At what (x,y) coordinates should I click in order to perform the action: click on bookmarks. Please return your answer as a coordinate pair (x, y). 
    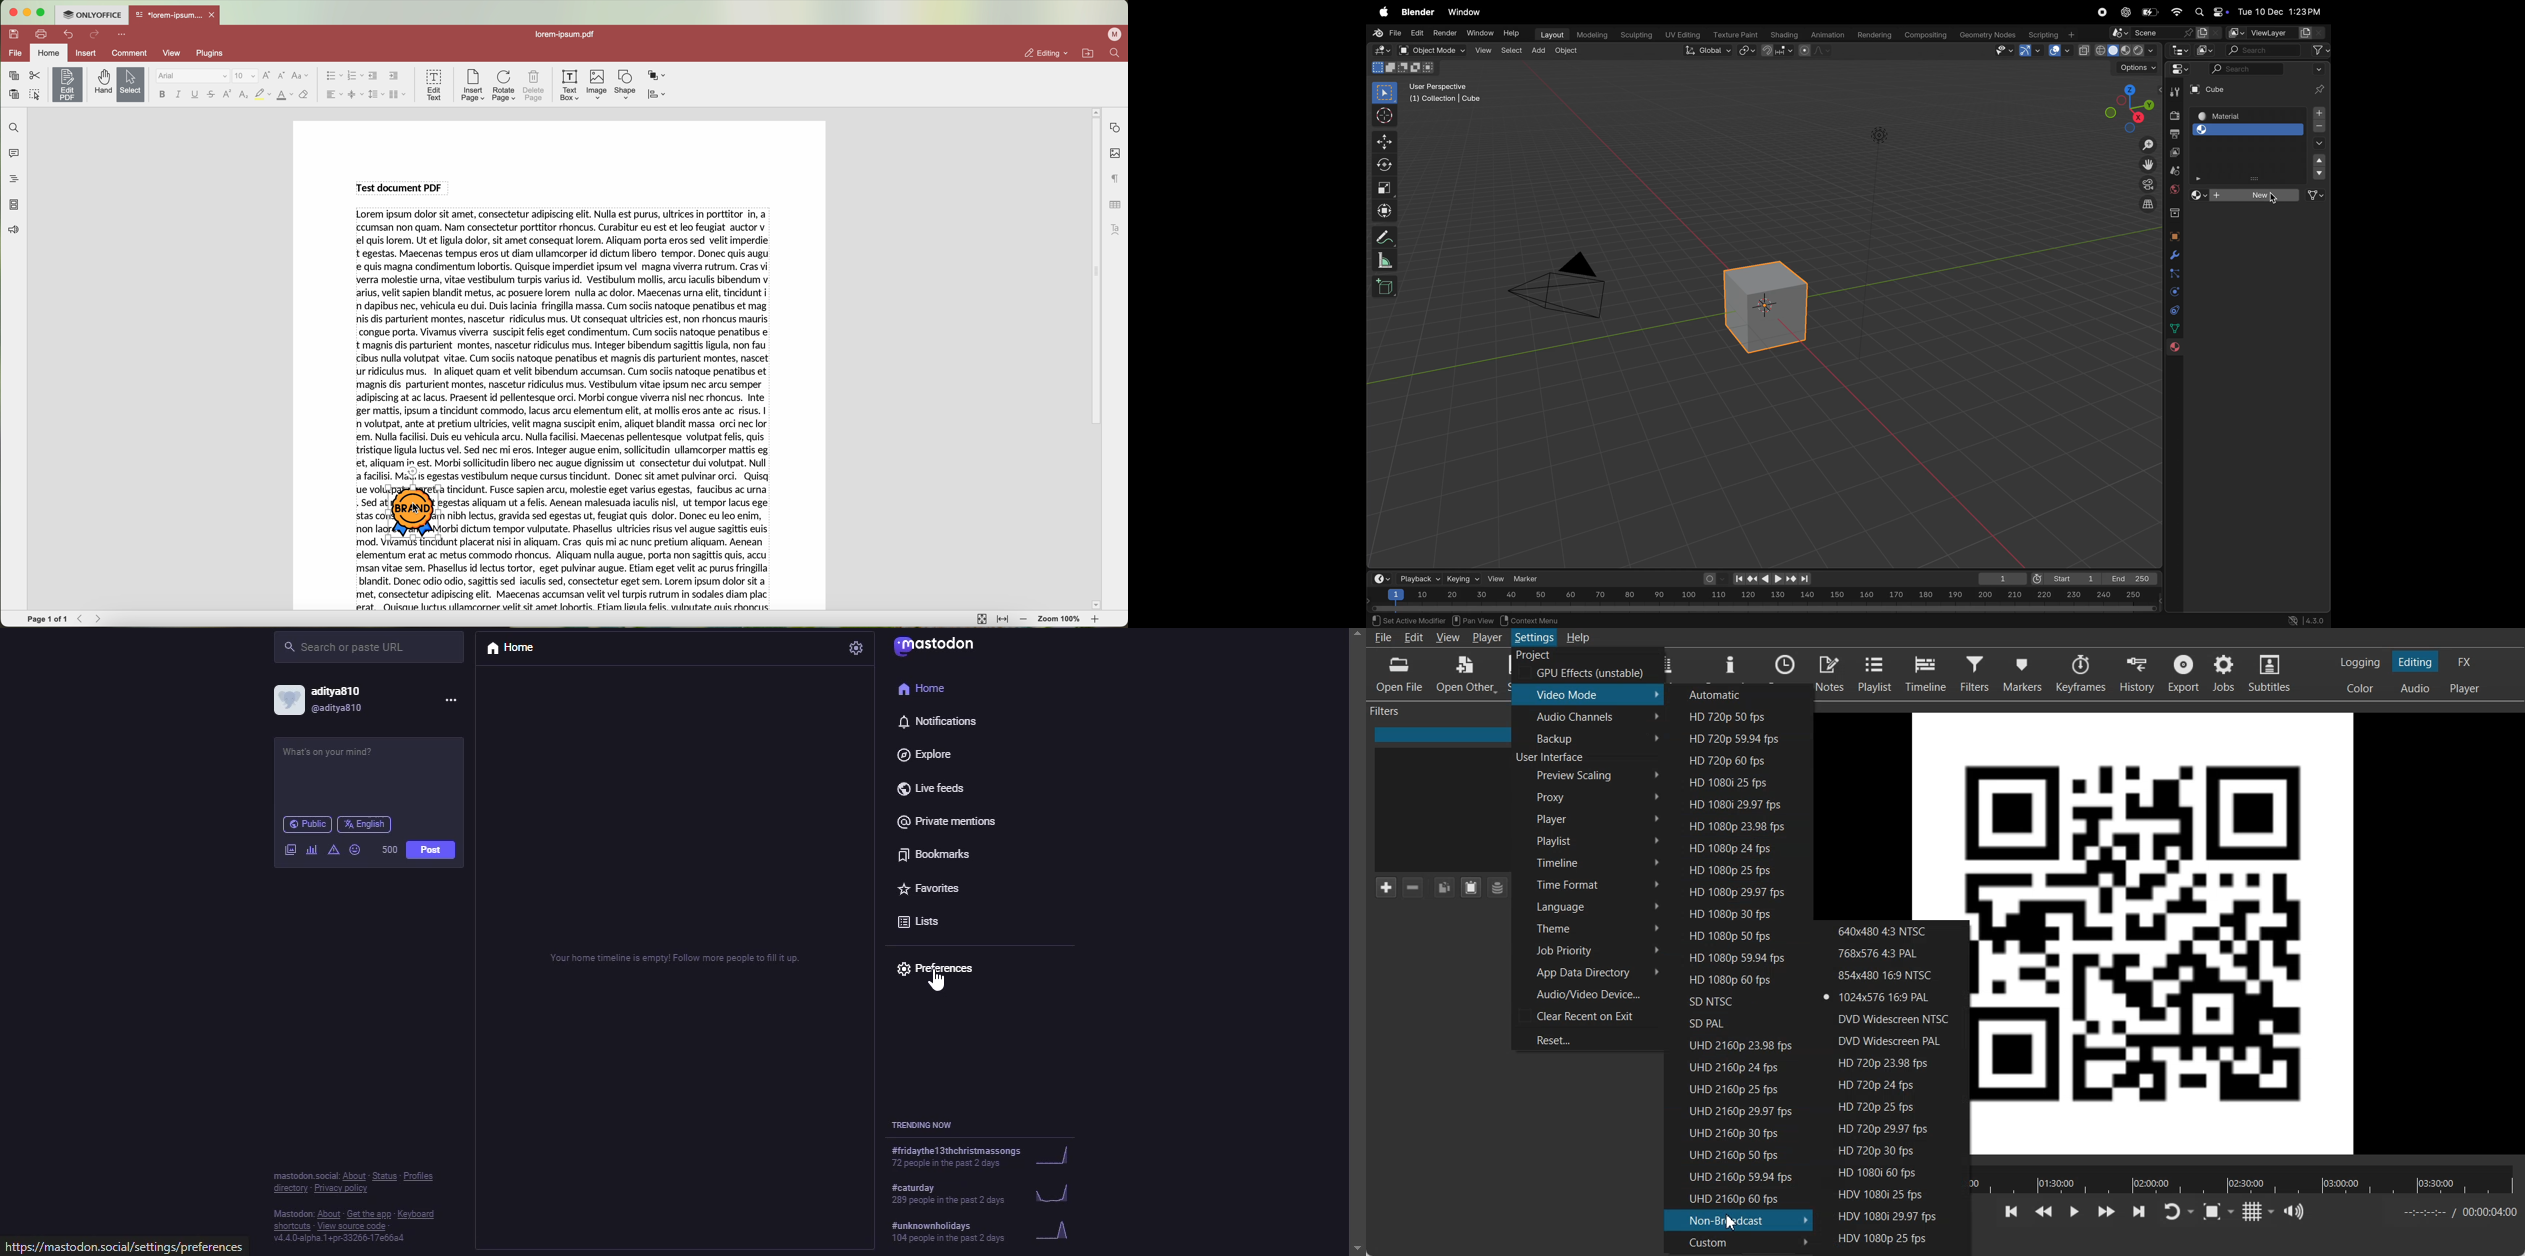
    Looking at the image, I should click on (930, 854).